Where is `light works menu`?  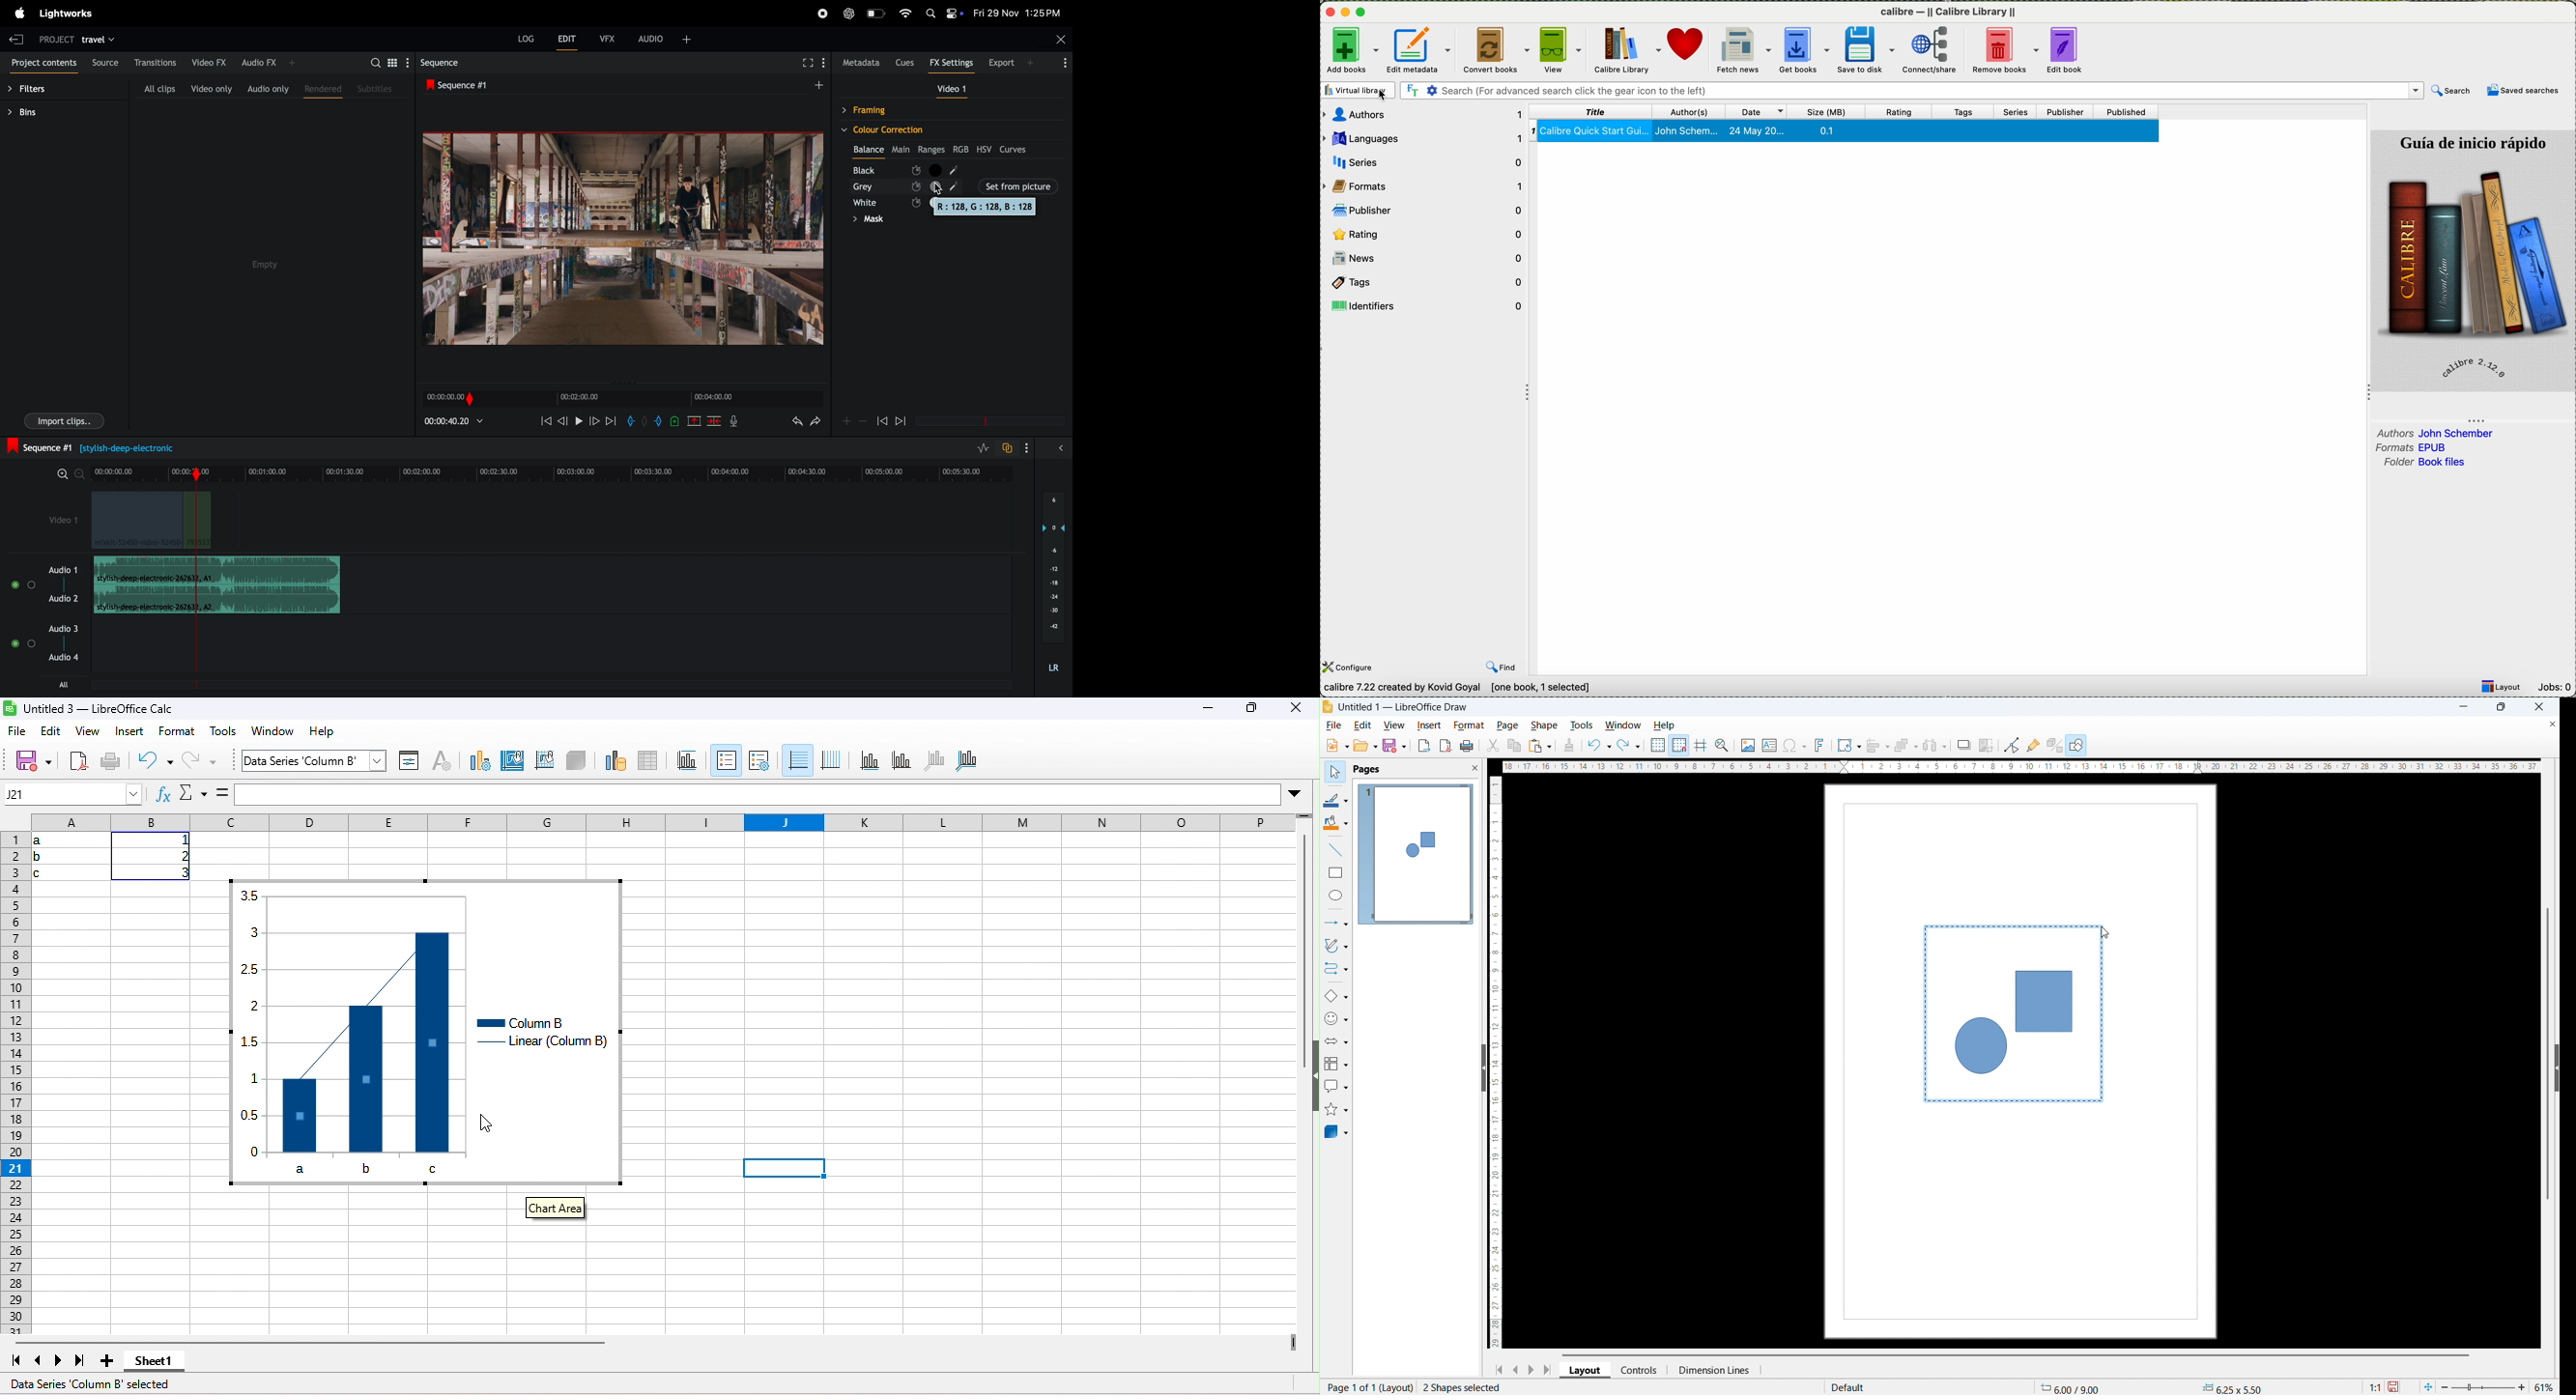 light works menu is located at coordinates (68, 12).